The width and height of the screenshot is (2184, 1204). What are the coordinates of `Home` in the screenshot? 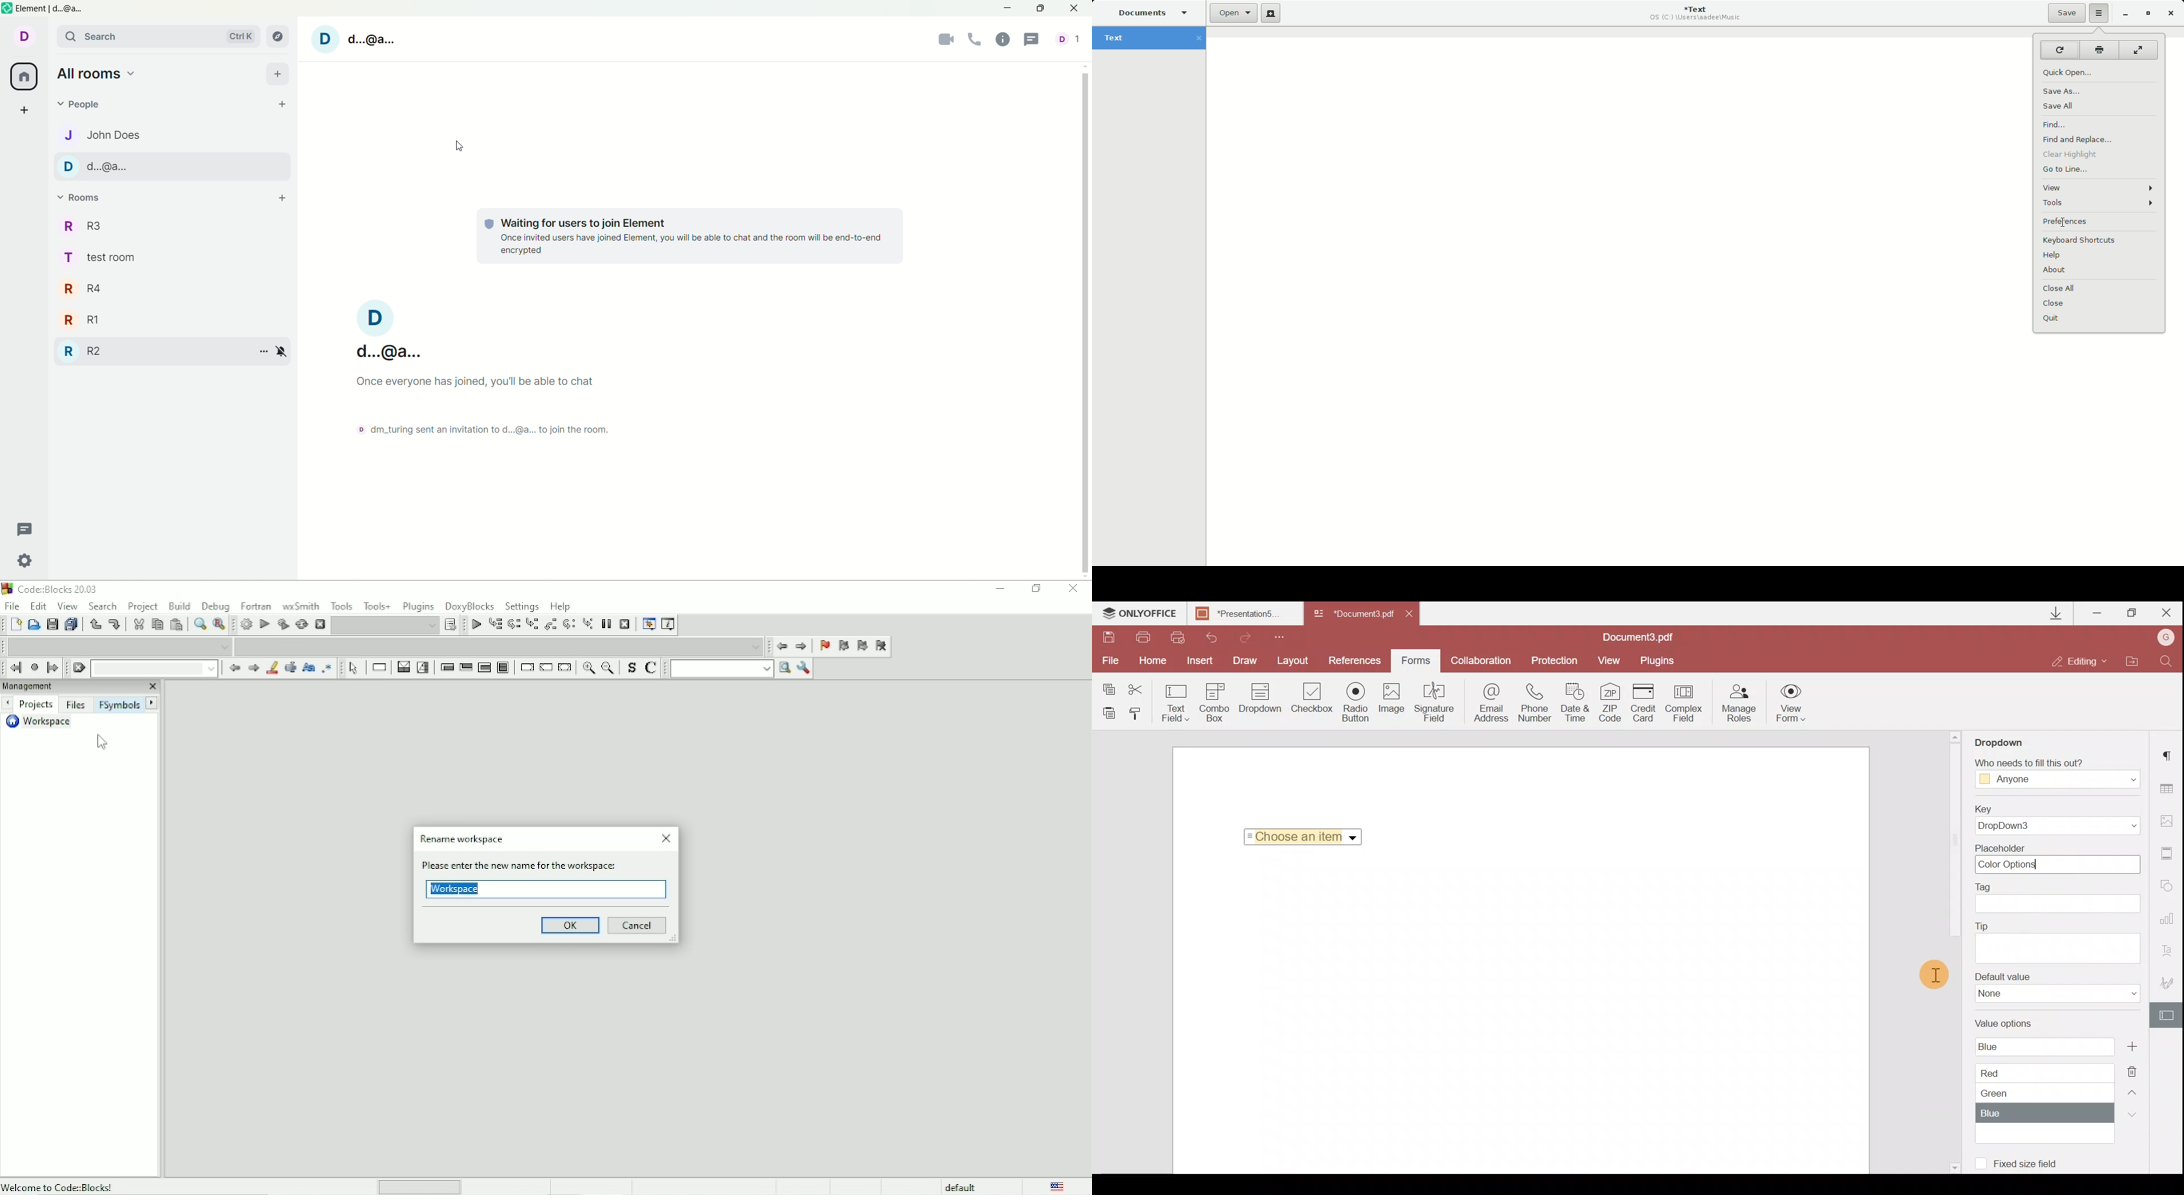 It's located at (1156, 661).